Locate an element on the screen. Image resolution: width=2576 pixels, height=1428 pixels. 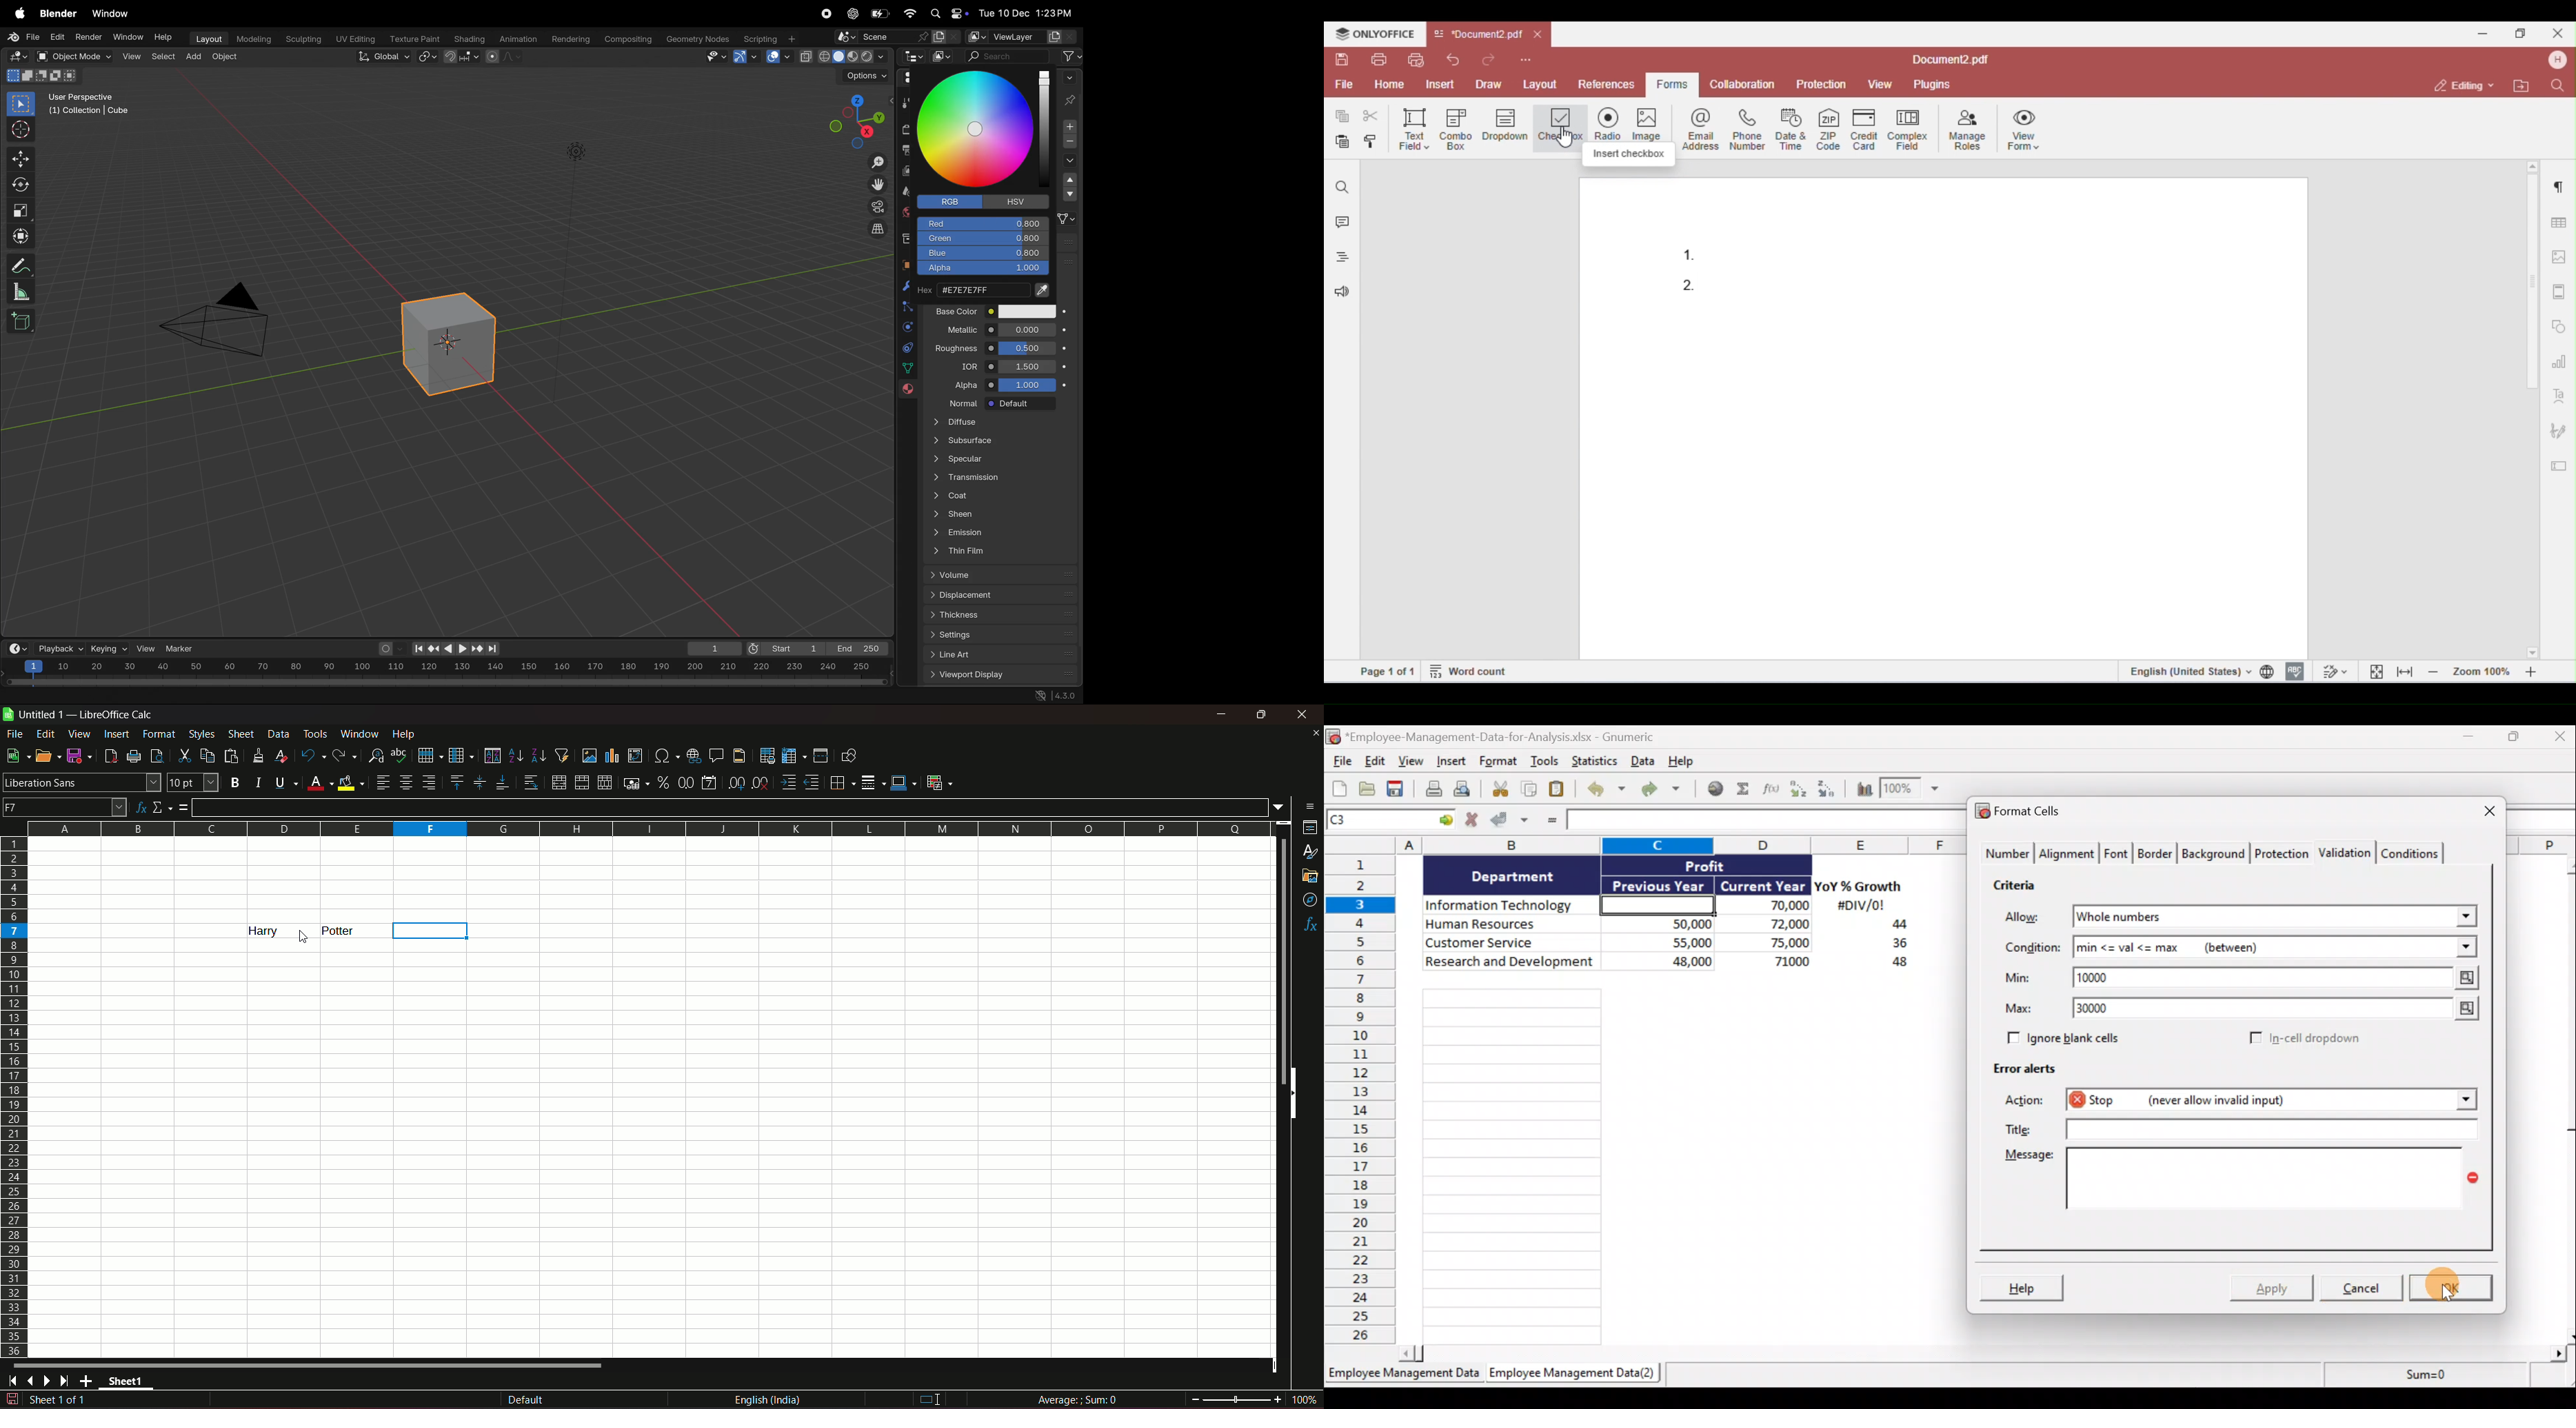
zoom is located at coordinates (1254, 1398).